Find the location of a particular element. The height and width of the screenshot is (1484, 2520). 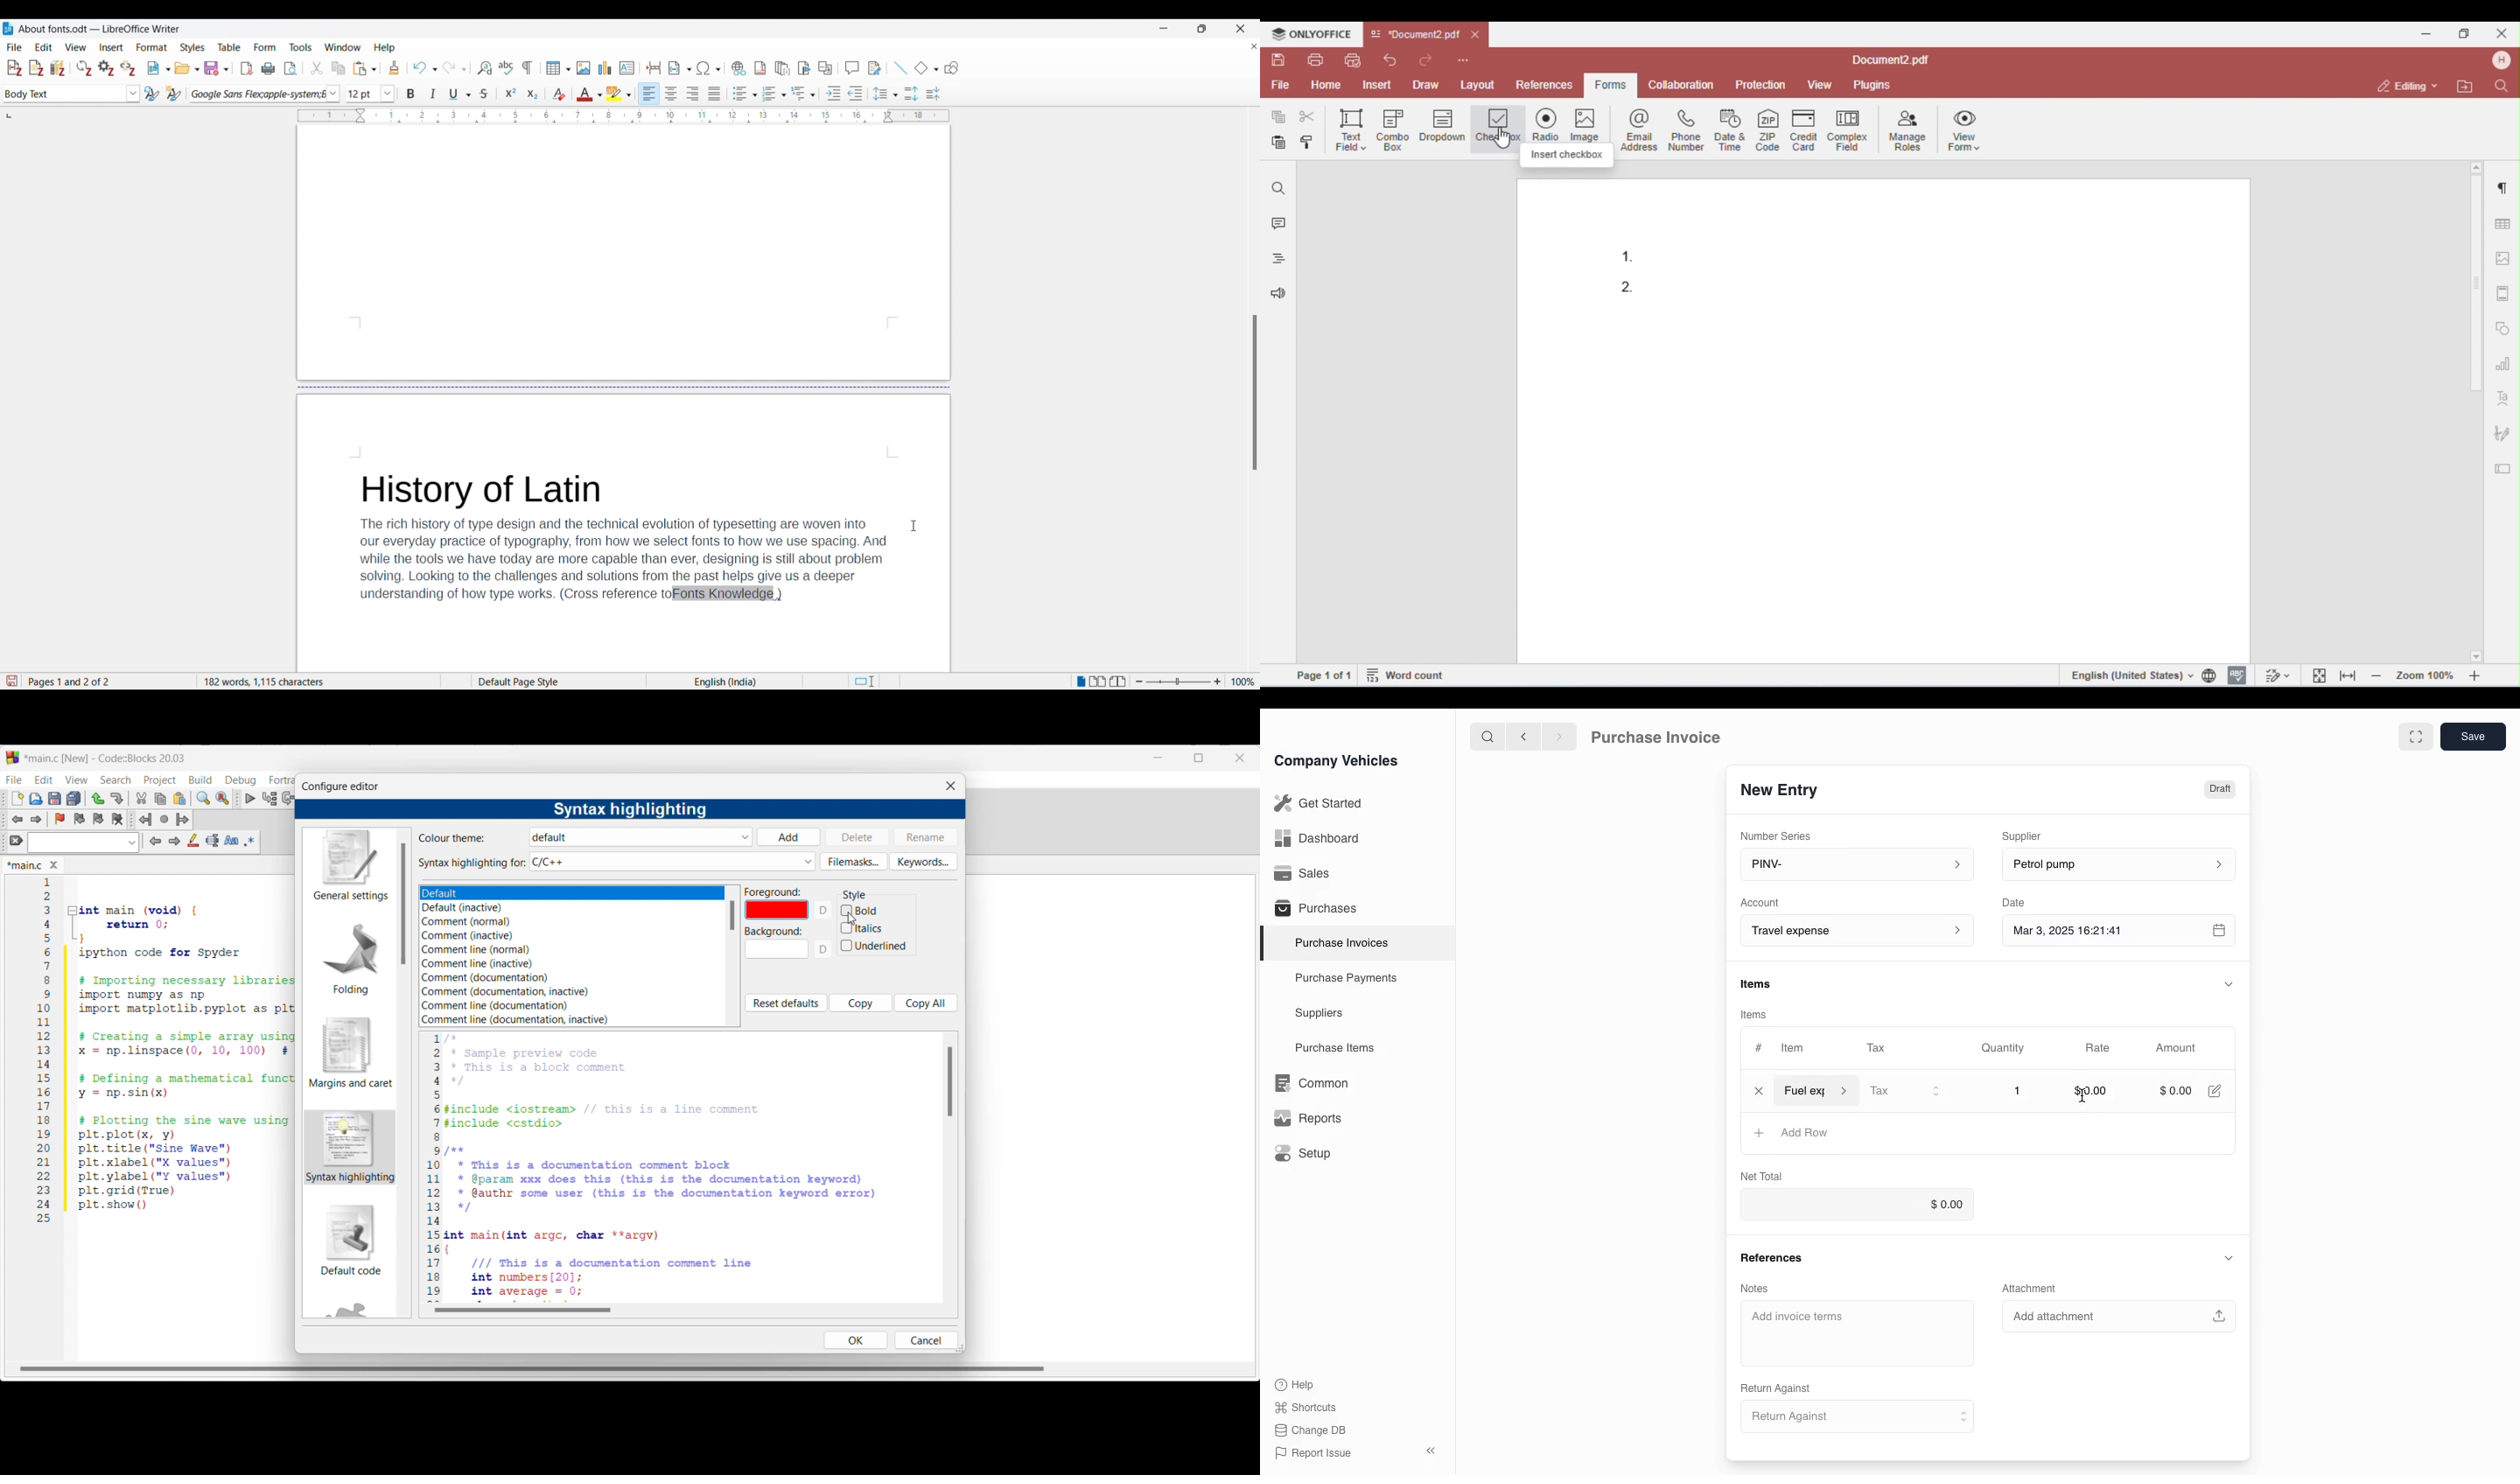

Date is located at coordinates (2014, 903).